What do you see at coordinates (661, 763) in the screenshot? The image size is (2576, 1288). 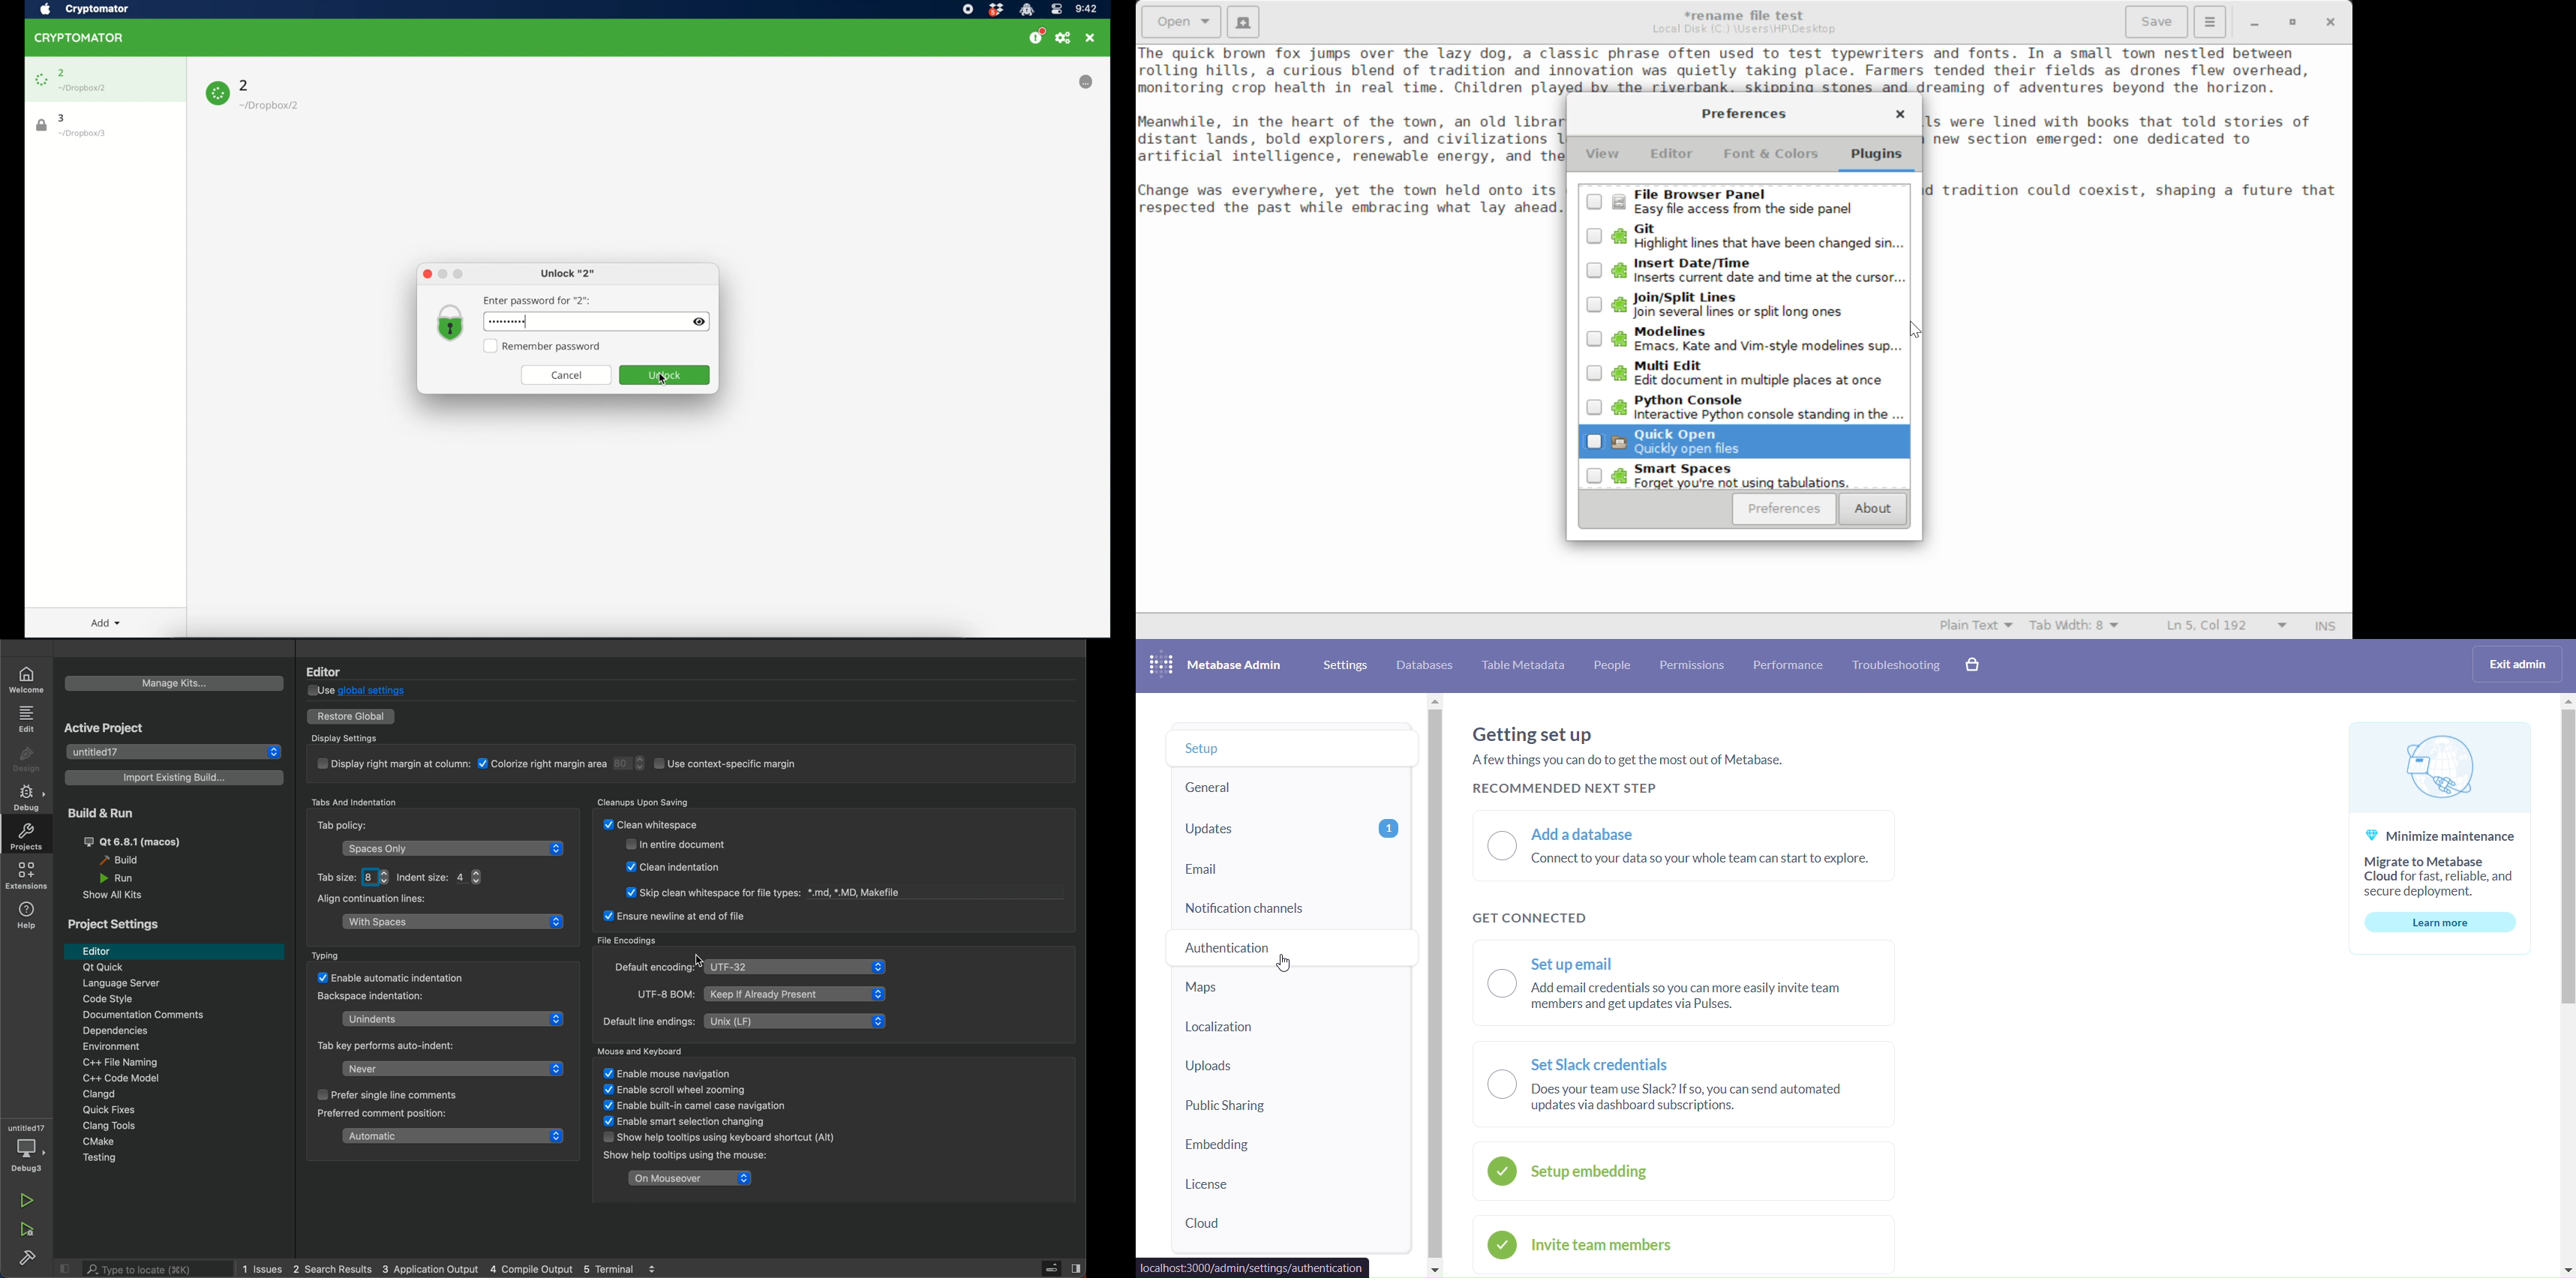 I see `display setings` at bounding box center [661, 763].